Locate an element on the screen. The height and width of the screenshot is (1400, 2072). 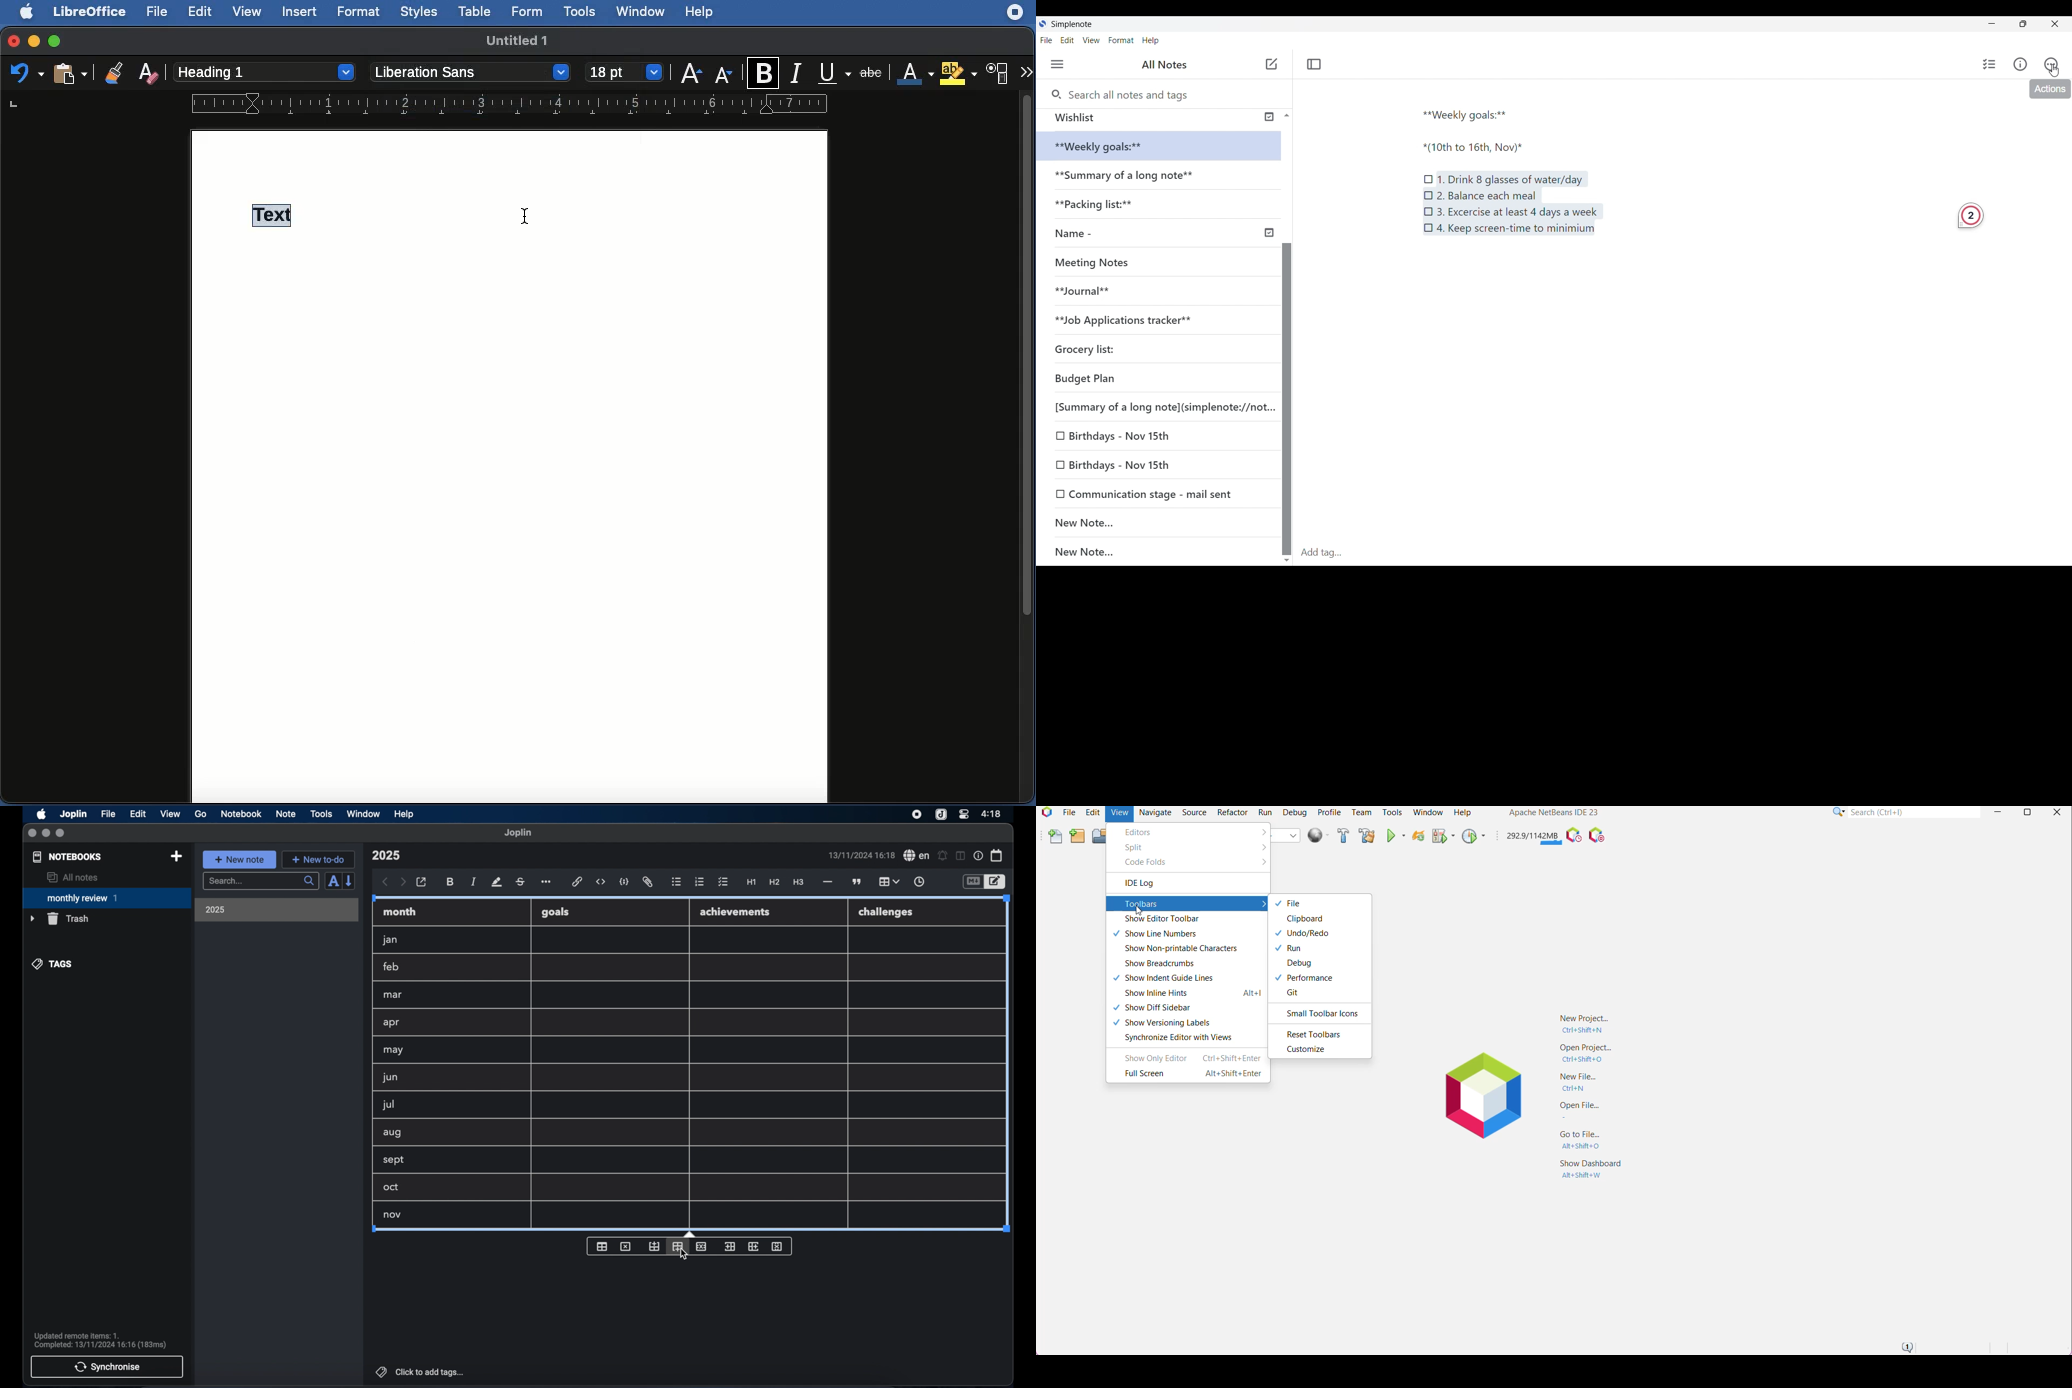
check  list is located at coordinates (723, 883).